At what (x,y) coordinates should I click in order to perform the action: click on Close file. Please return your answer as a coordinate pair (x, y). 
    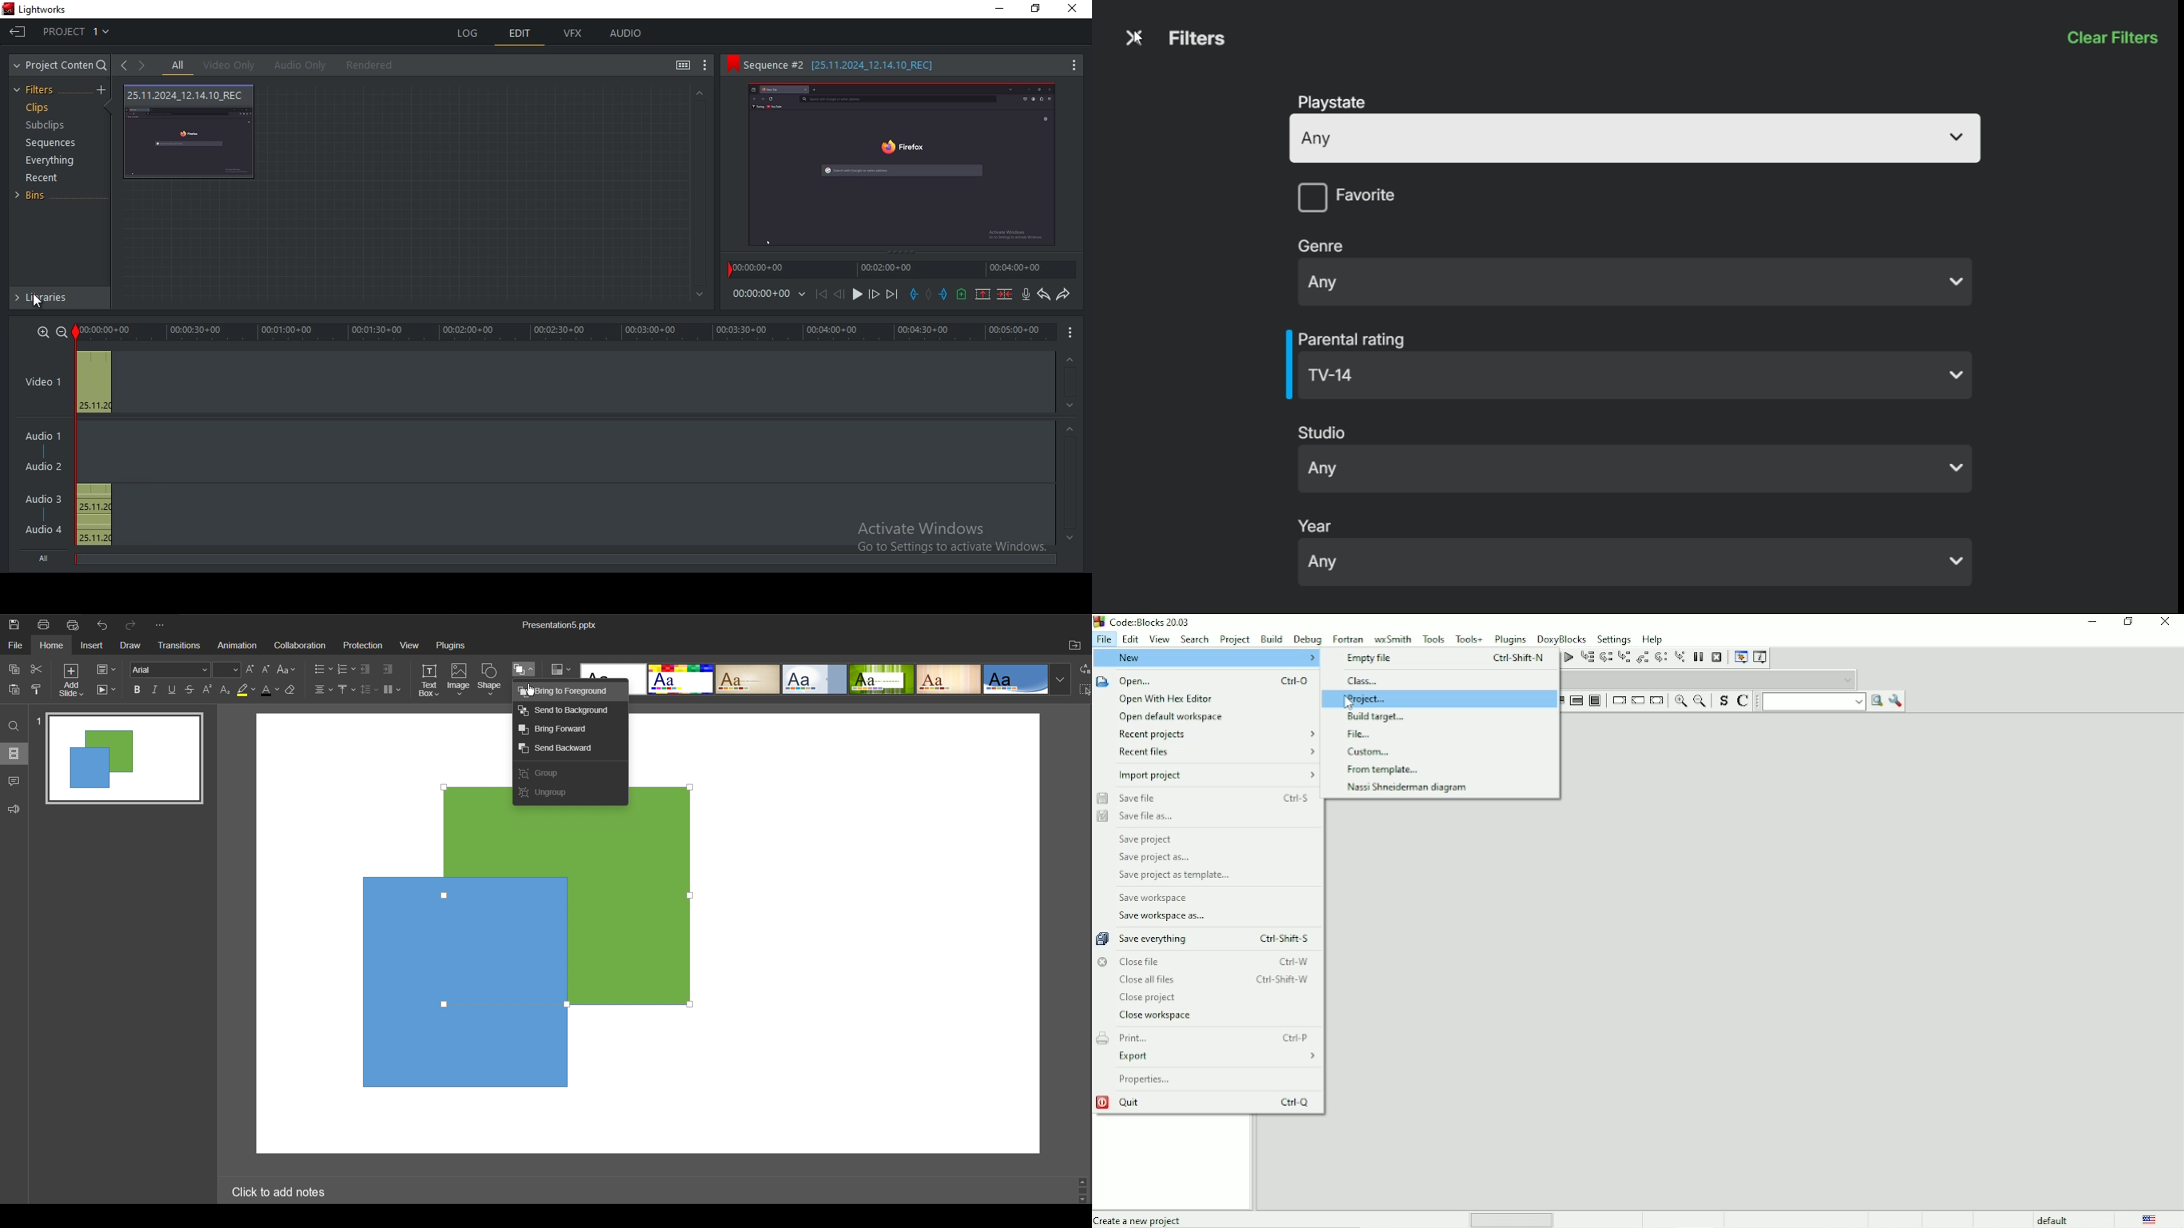
    Looking at the image, I should click on (1203, 961).